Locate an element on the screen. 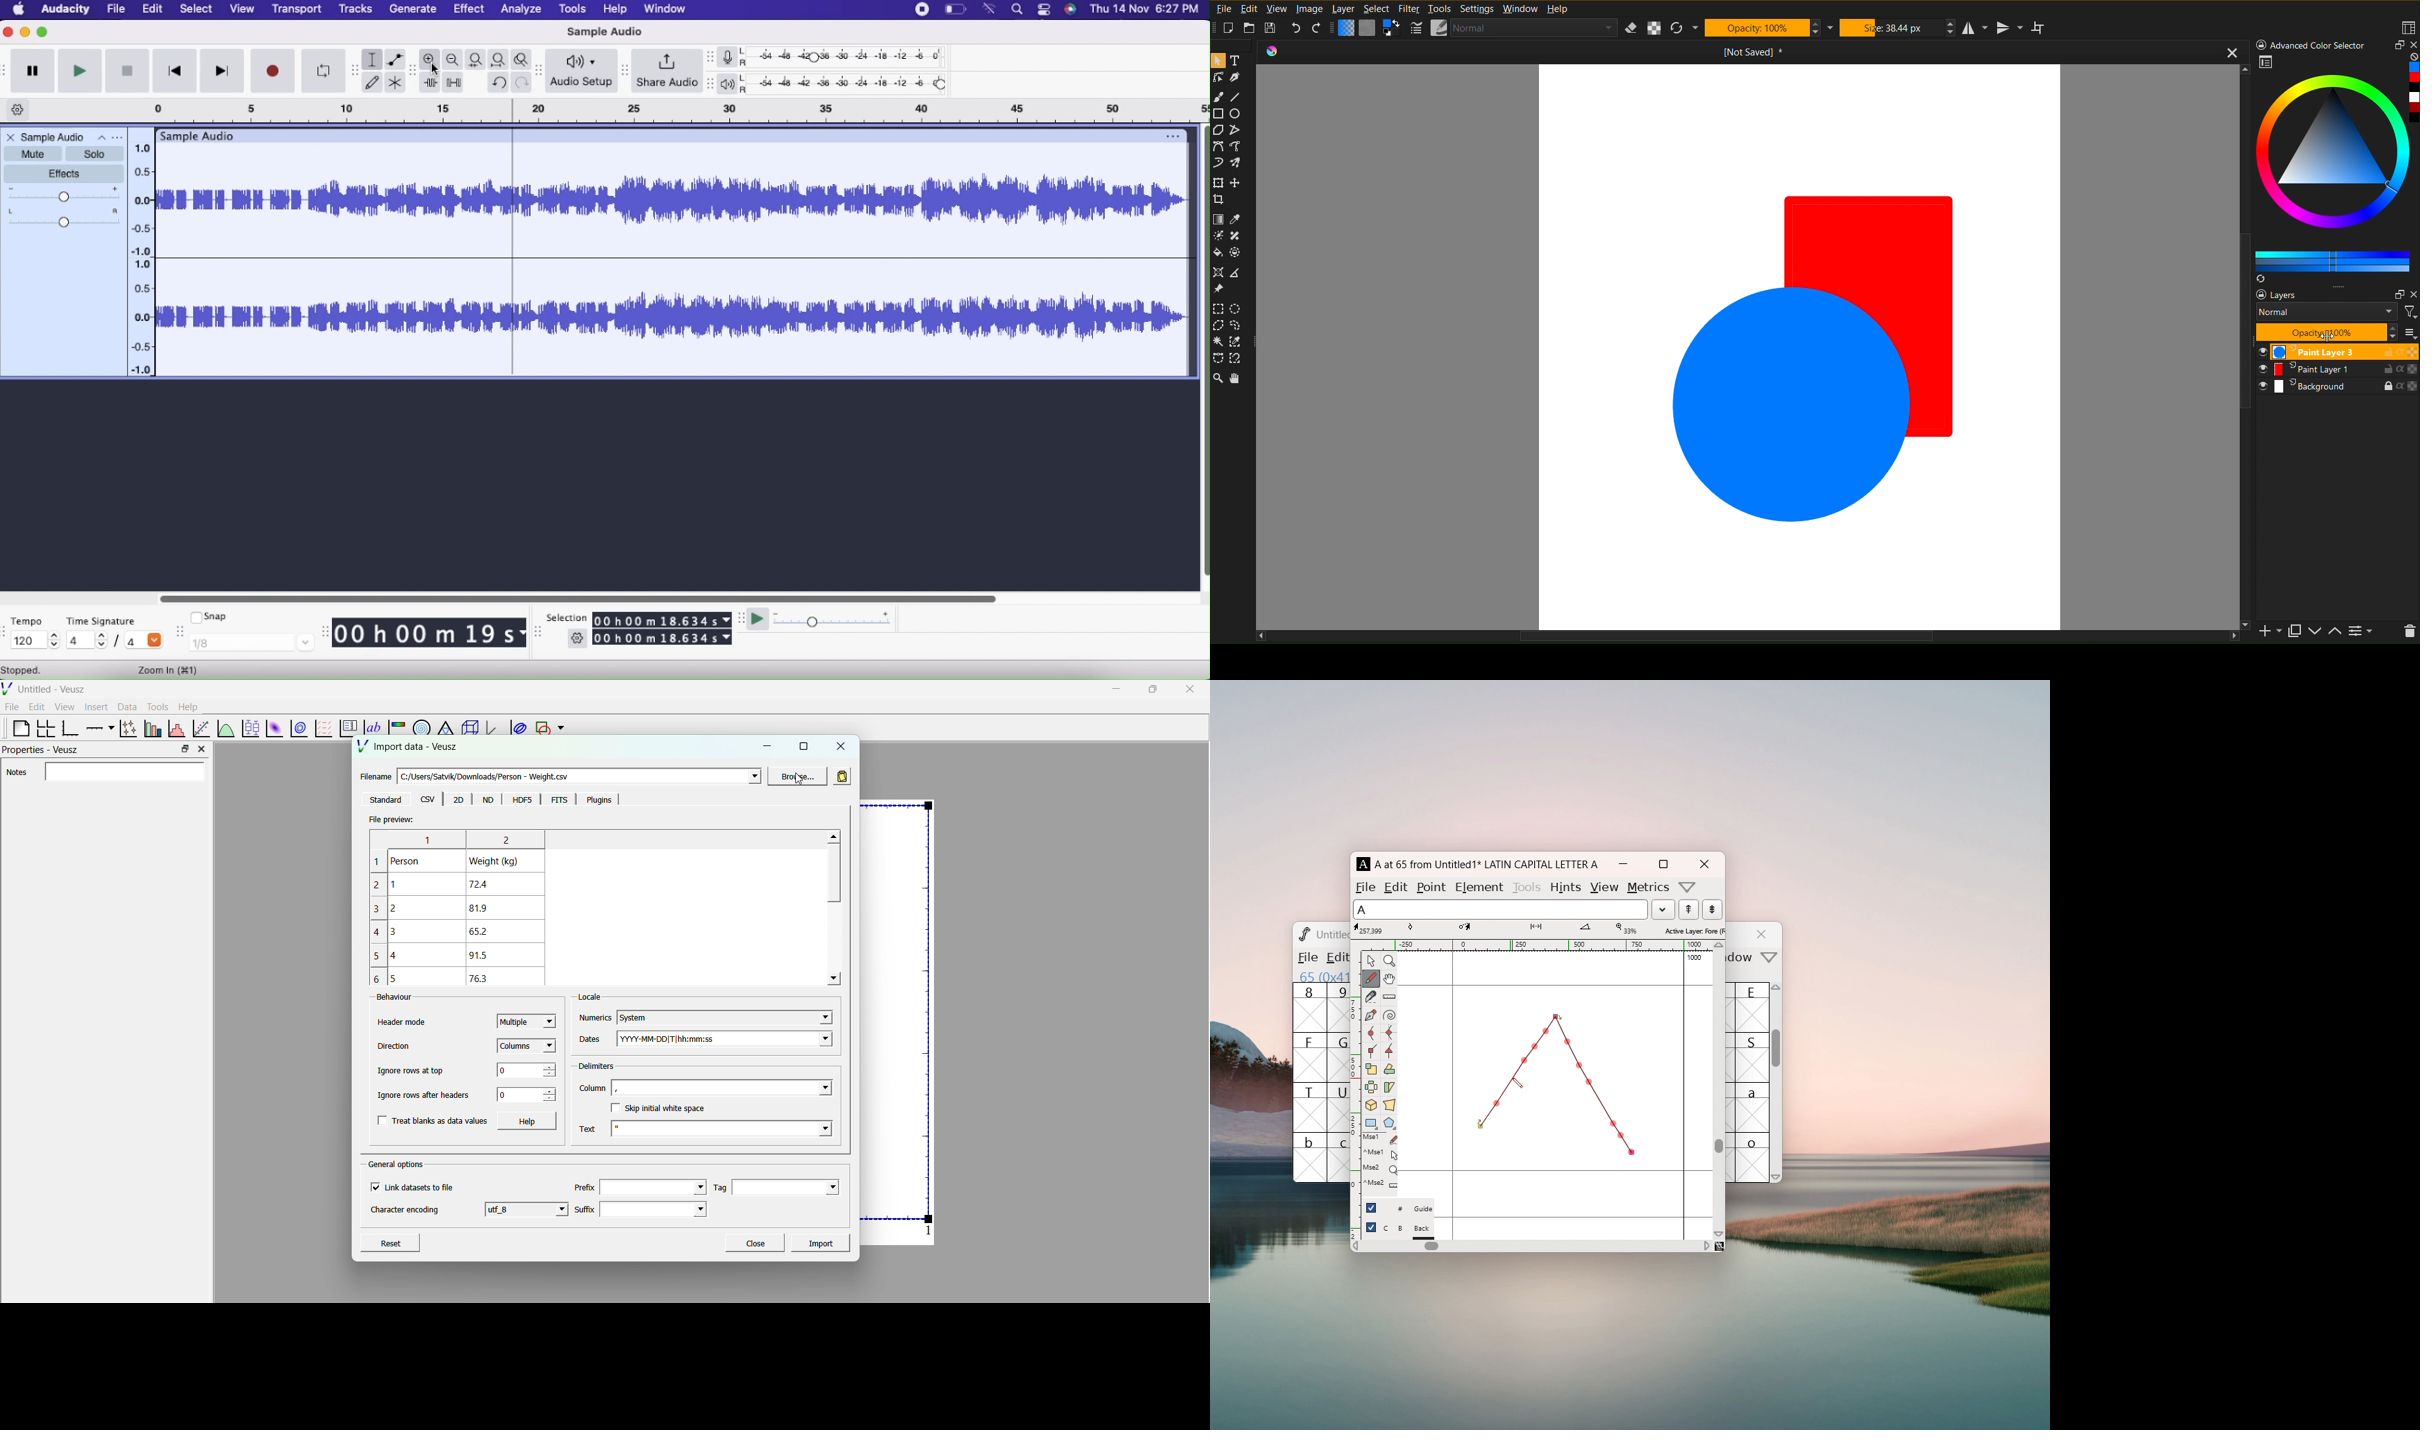  plot covariance ellipses is located at coordinates (517, 728).